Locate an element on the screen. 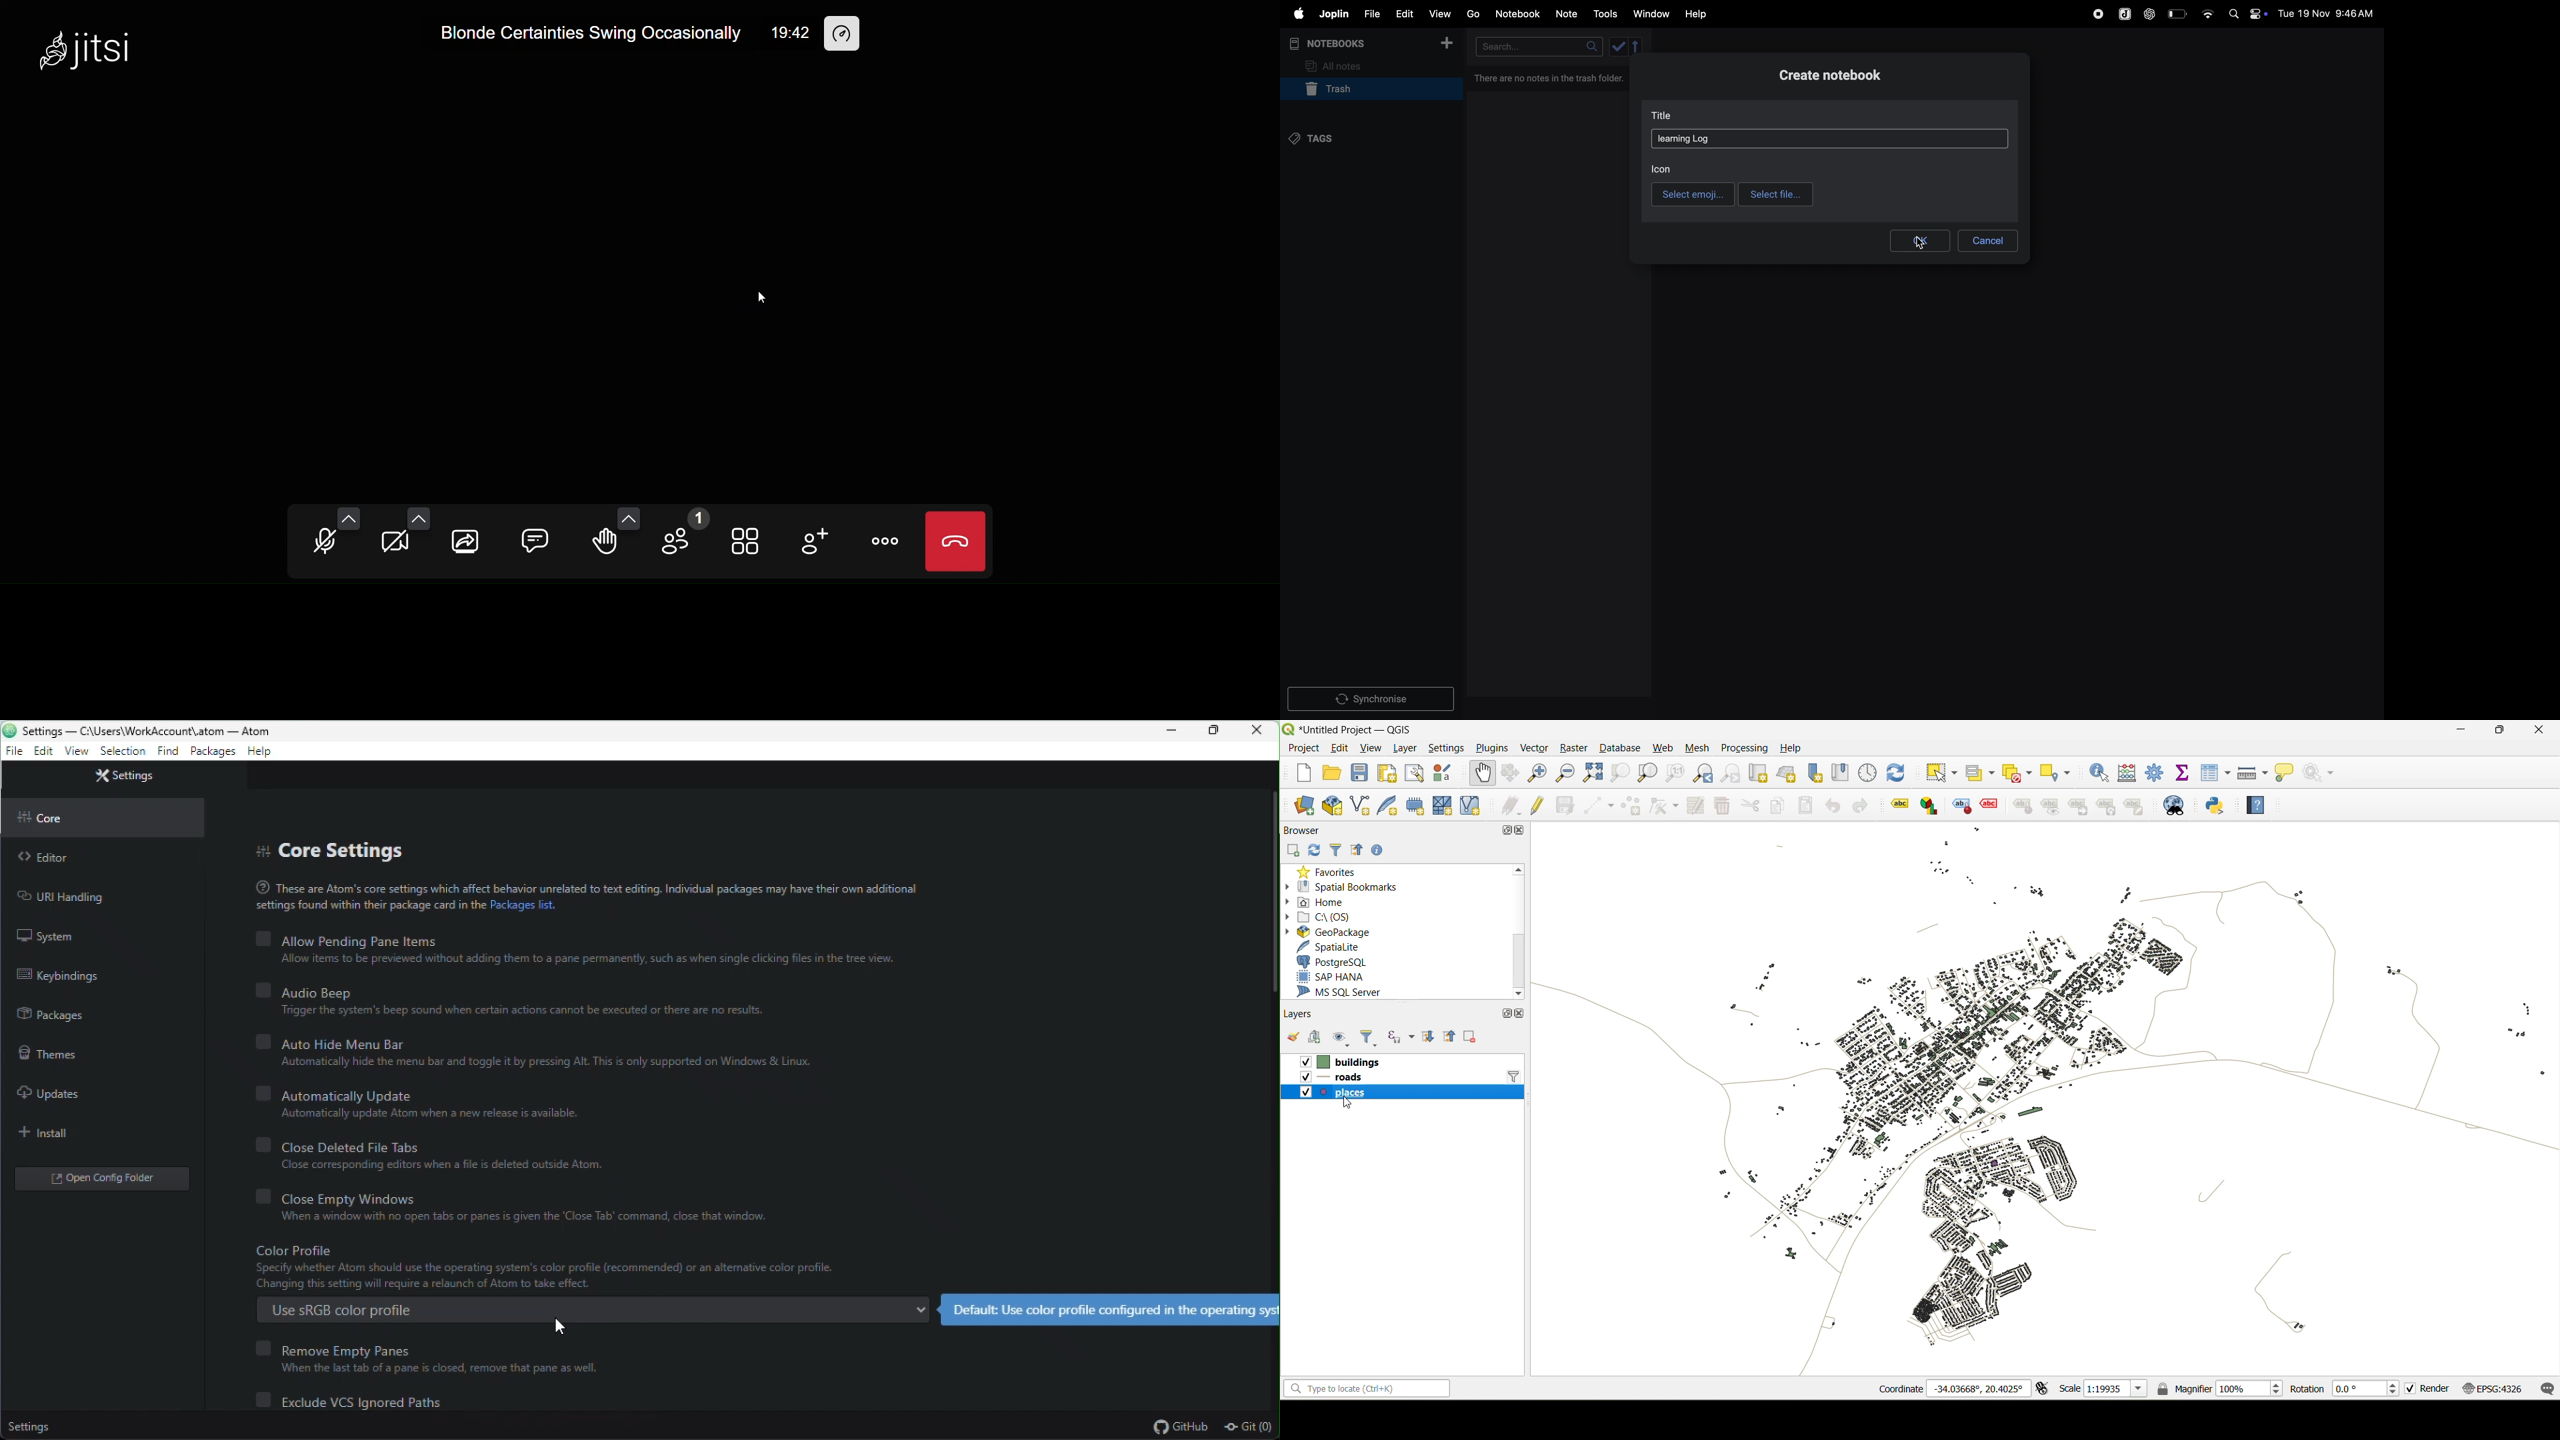 The width and height of the screenshot is (2576, 1456). zoom out is located at coordinates (1569, 771).